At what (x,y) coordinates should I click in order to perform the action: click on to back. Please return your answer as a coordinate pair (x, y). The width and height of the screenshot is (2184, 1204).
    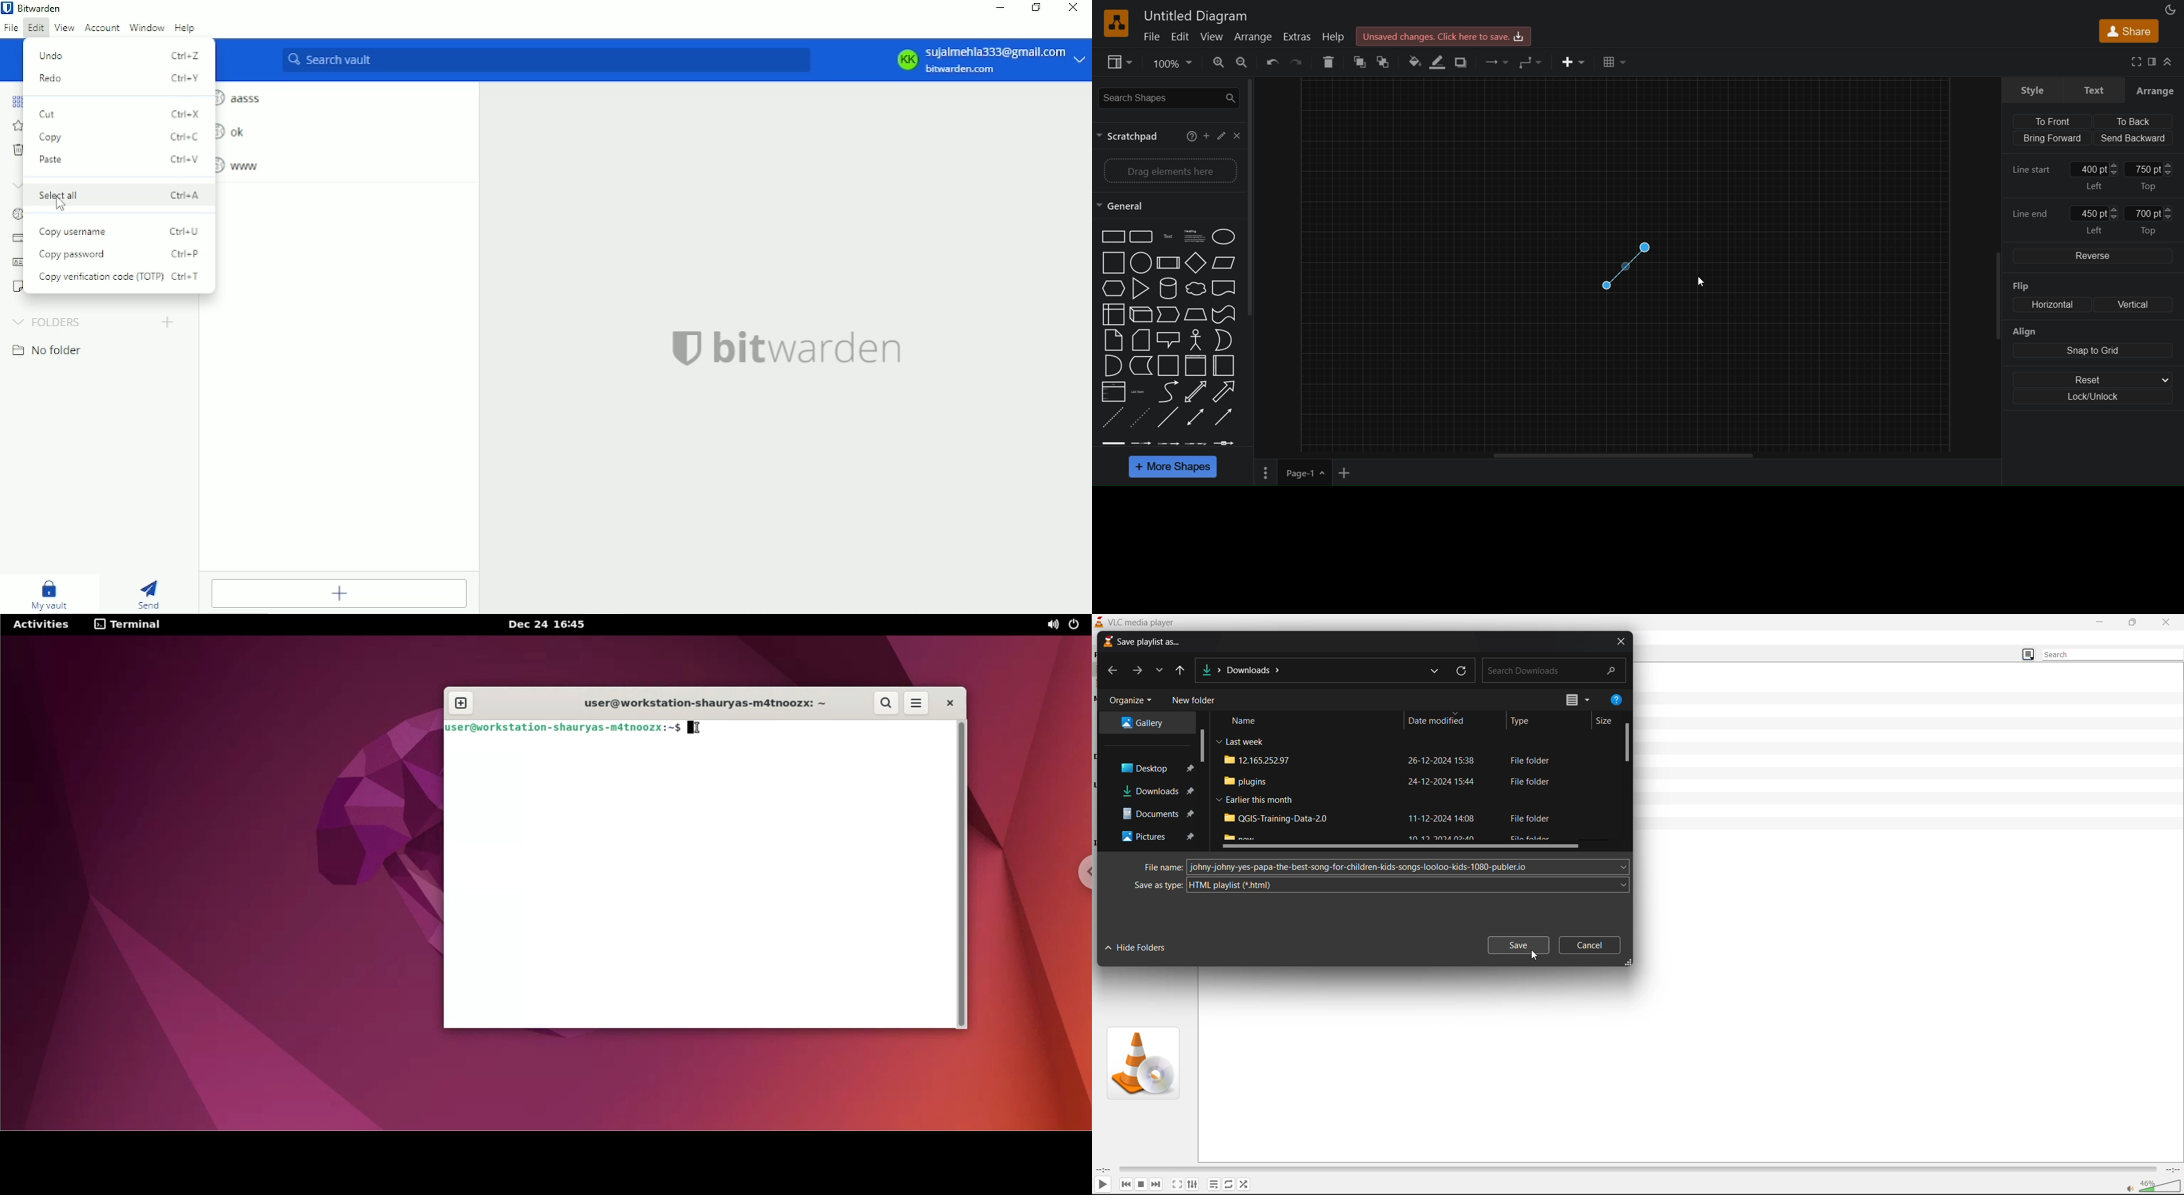
    Looking at the image, I should click on (1384, 62).